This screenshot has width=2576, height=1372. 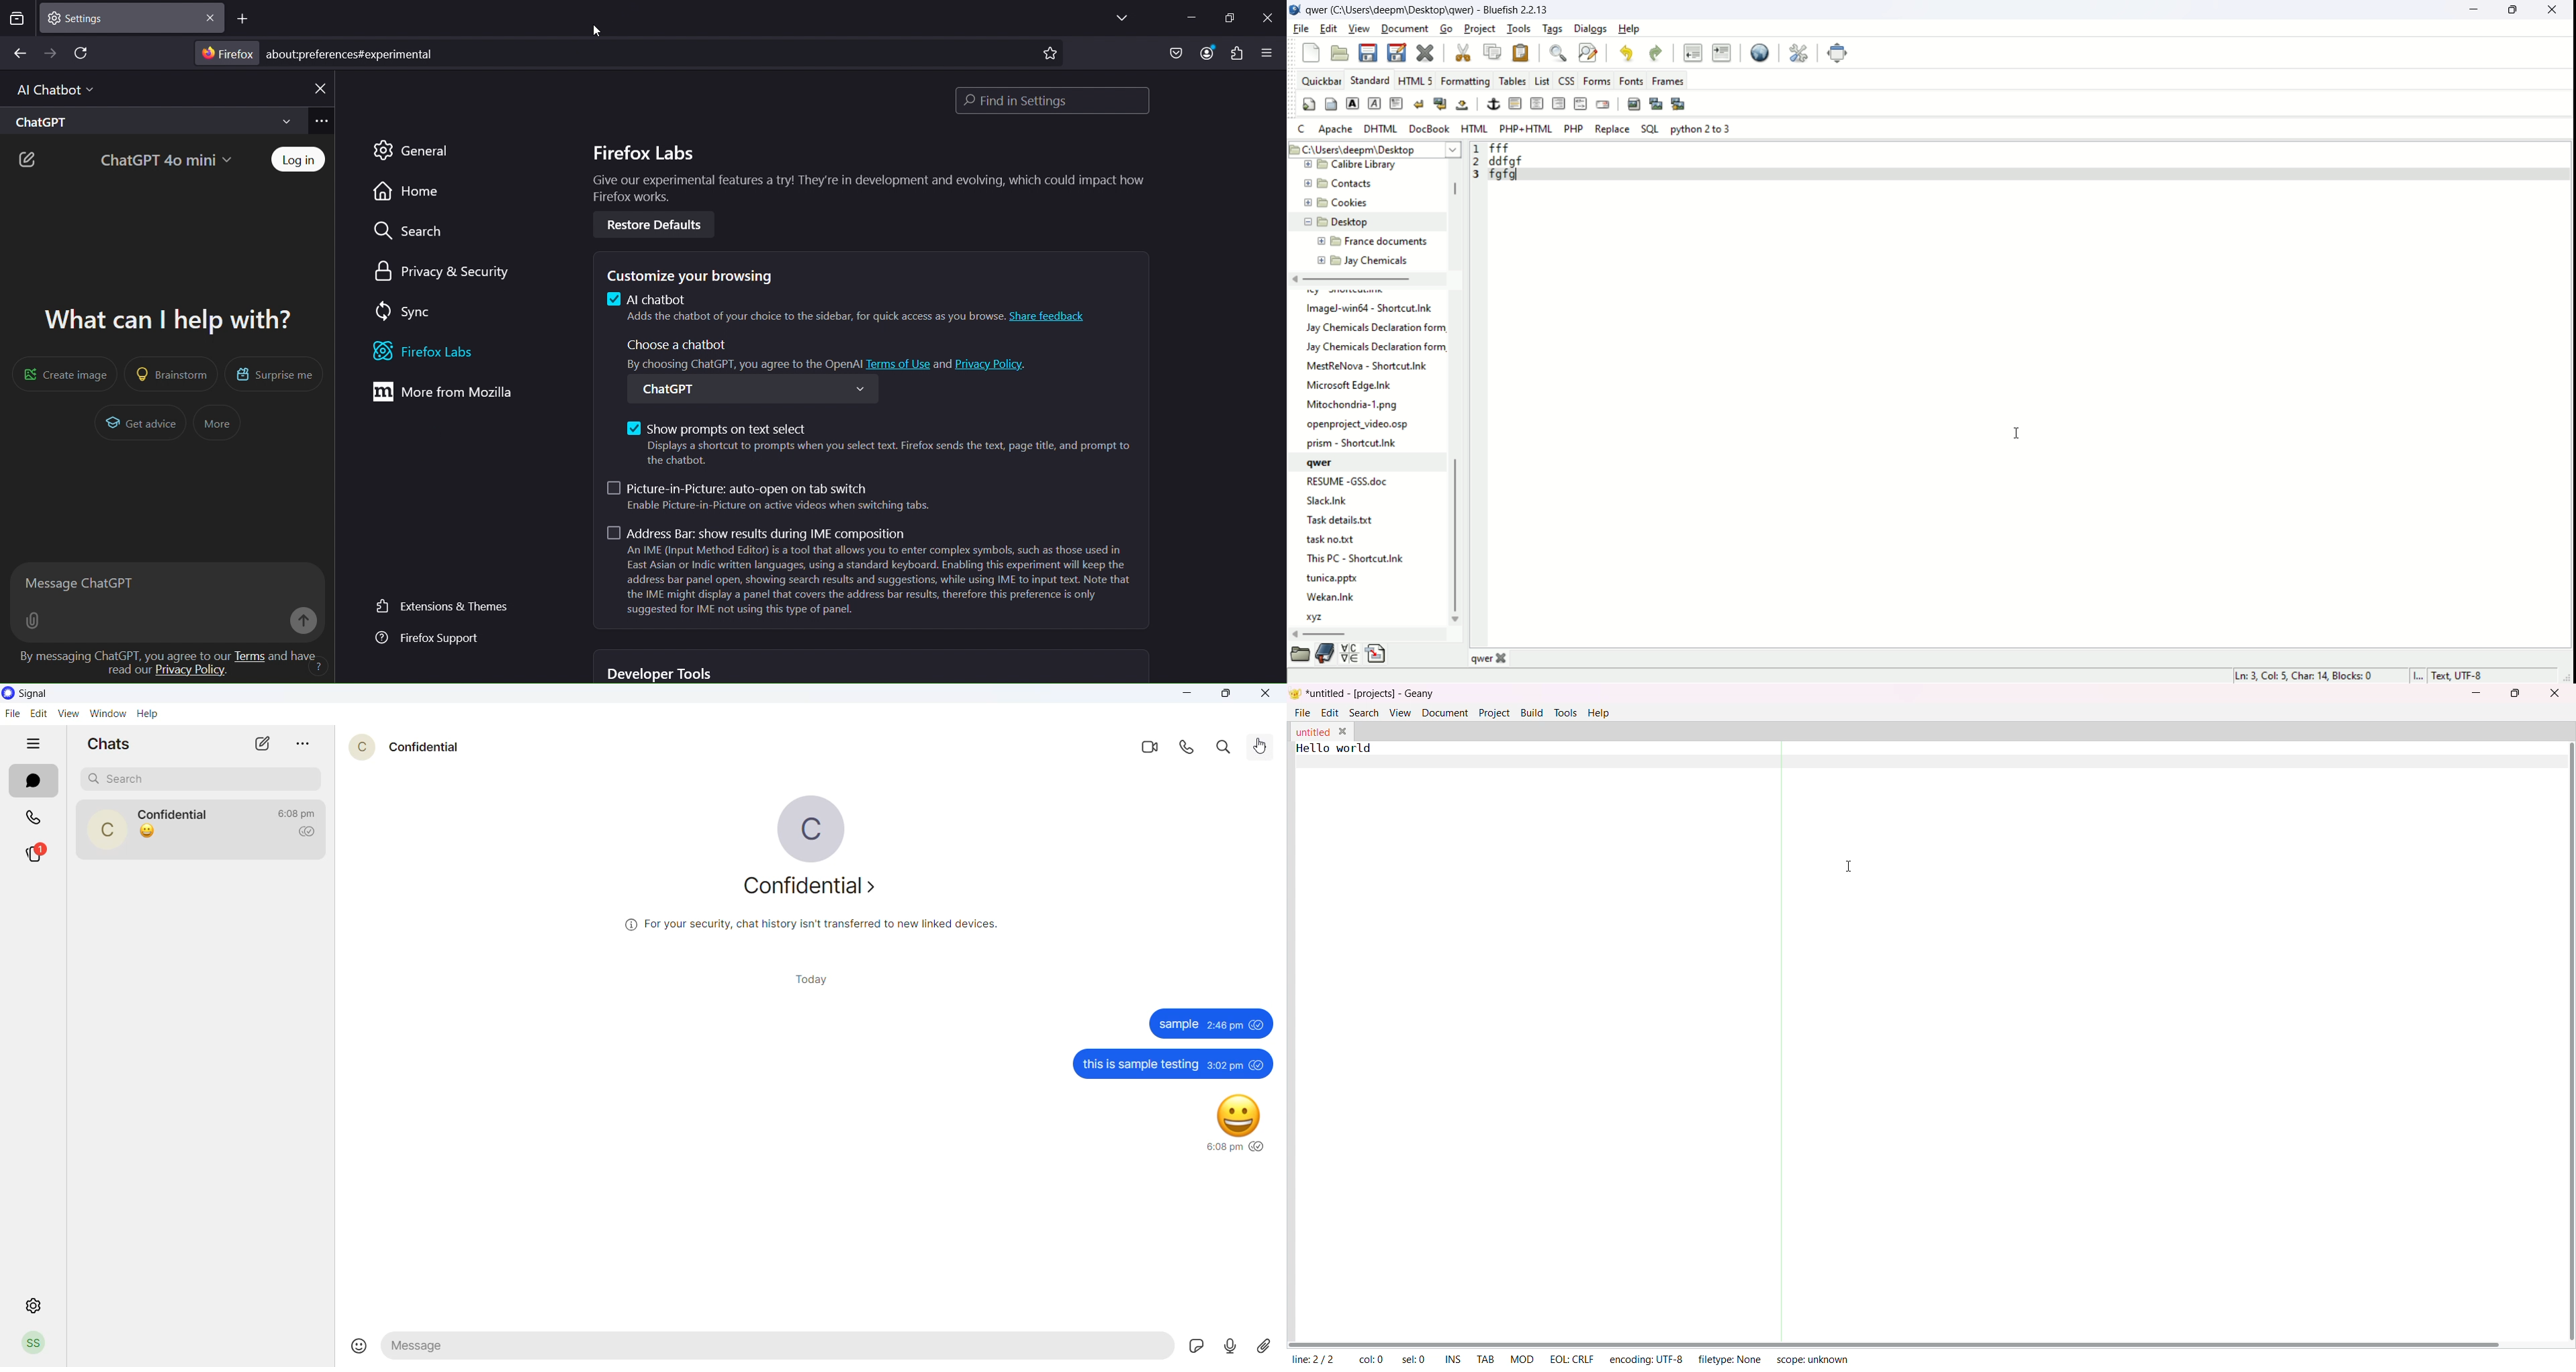 What do you see at coordinates (810, 924) in the screenshot?
I see `(@ For your security, chat history isn't transferred to new linked devices.` at bounding box center [810, 924].